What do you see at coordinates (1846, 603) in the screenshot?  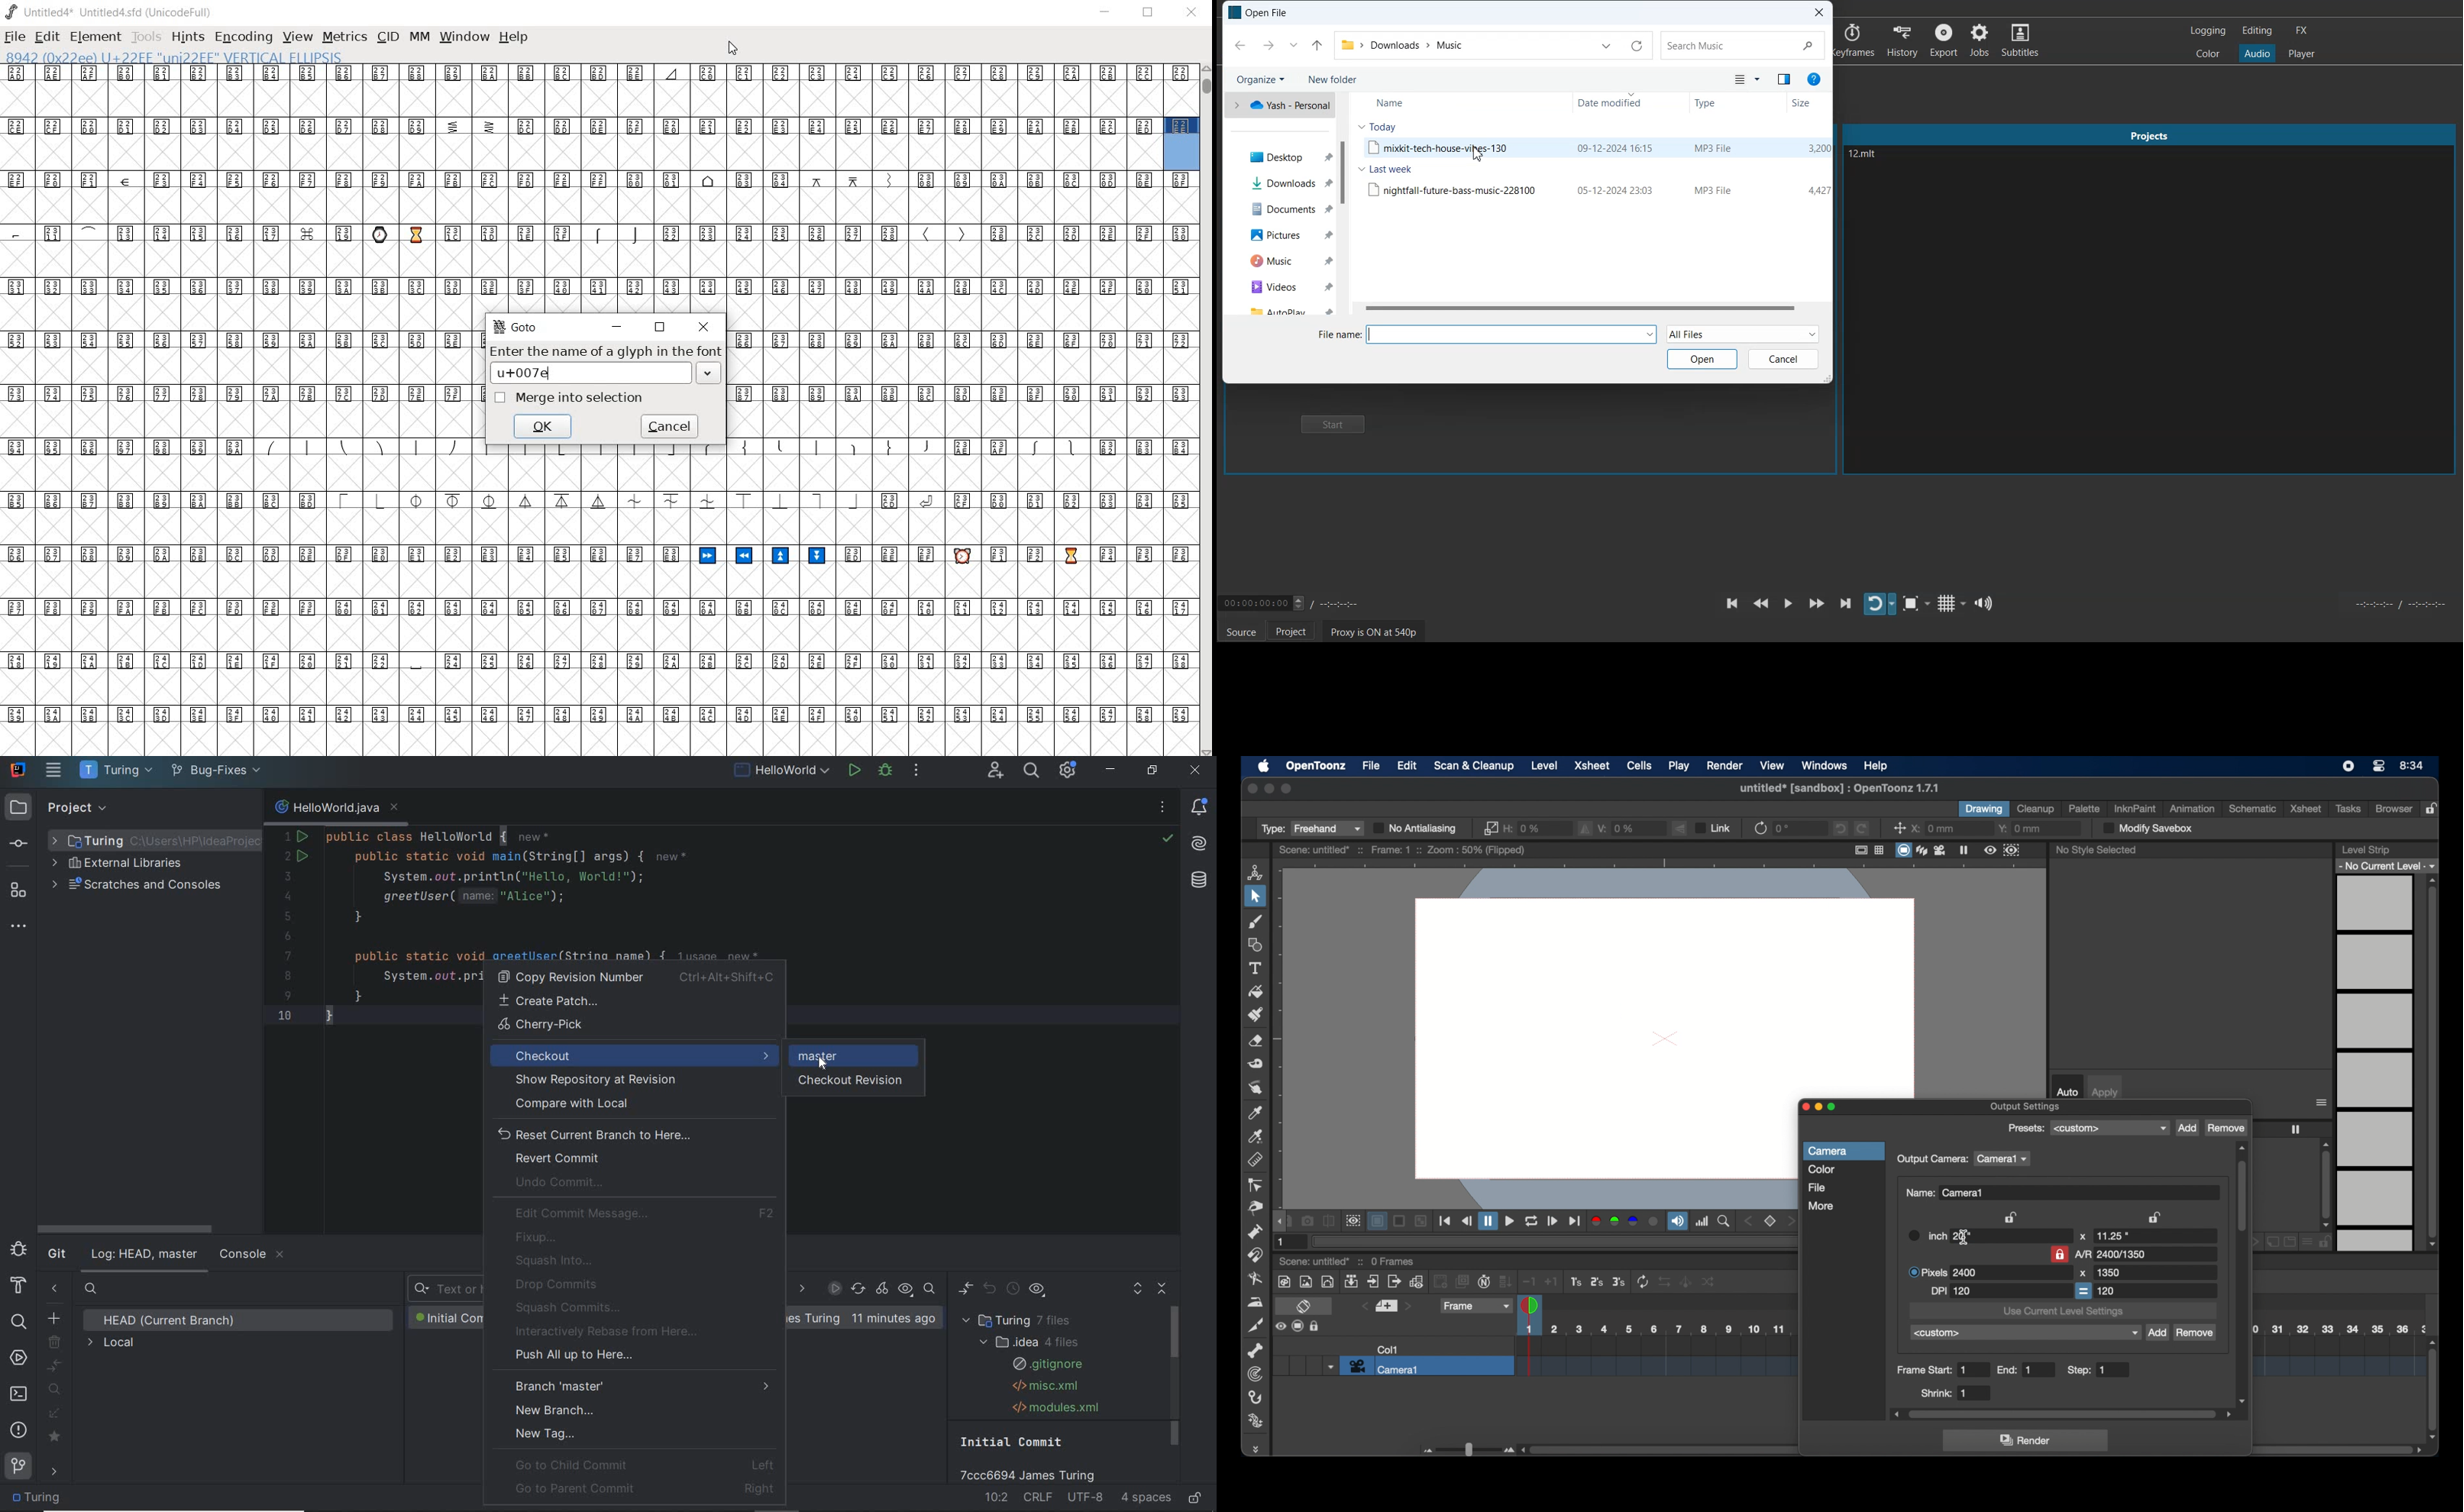 I see `Skip To next point` at bounding box center [1846, 603].